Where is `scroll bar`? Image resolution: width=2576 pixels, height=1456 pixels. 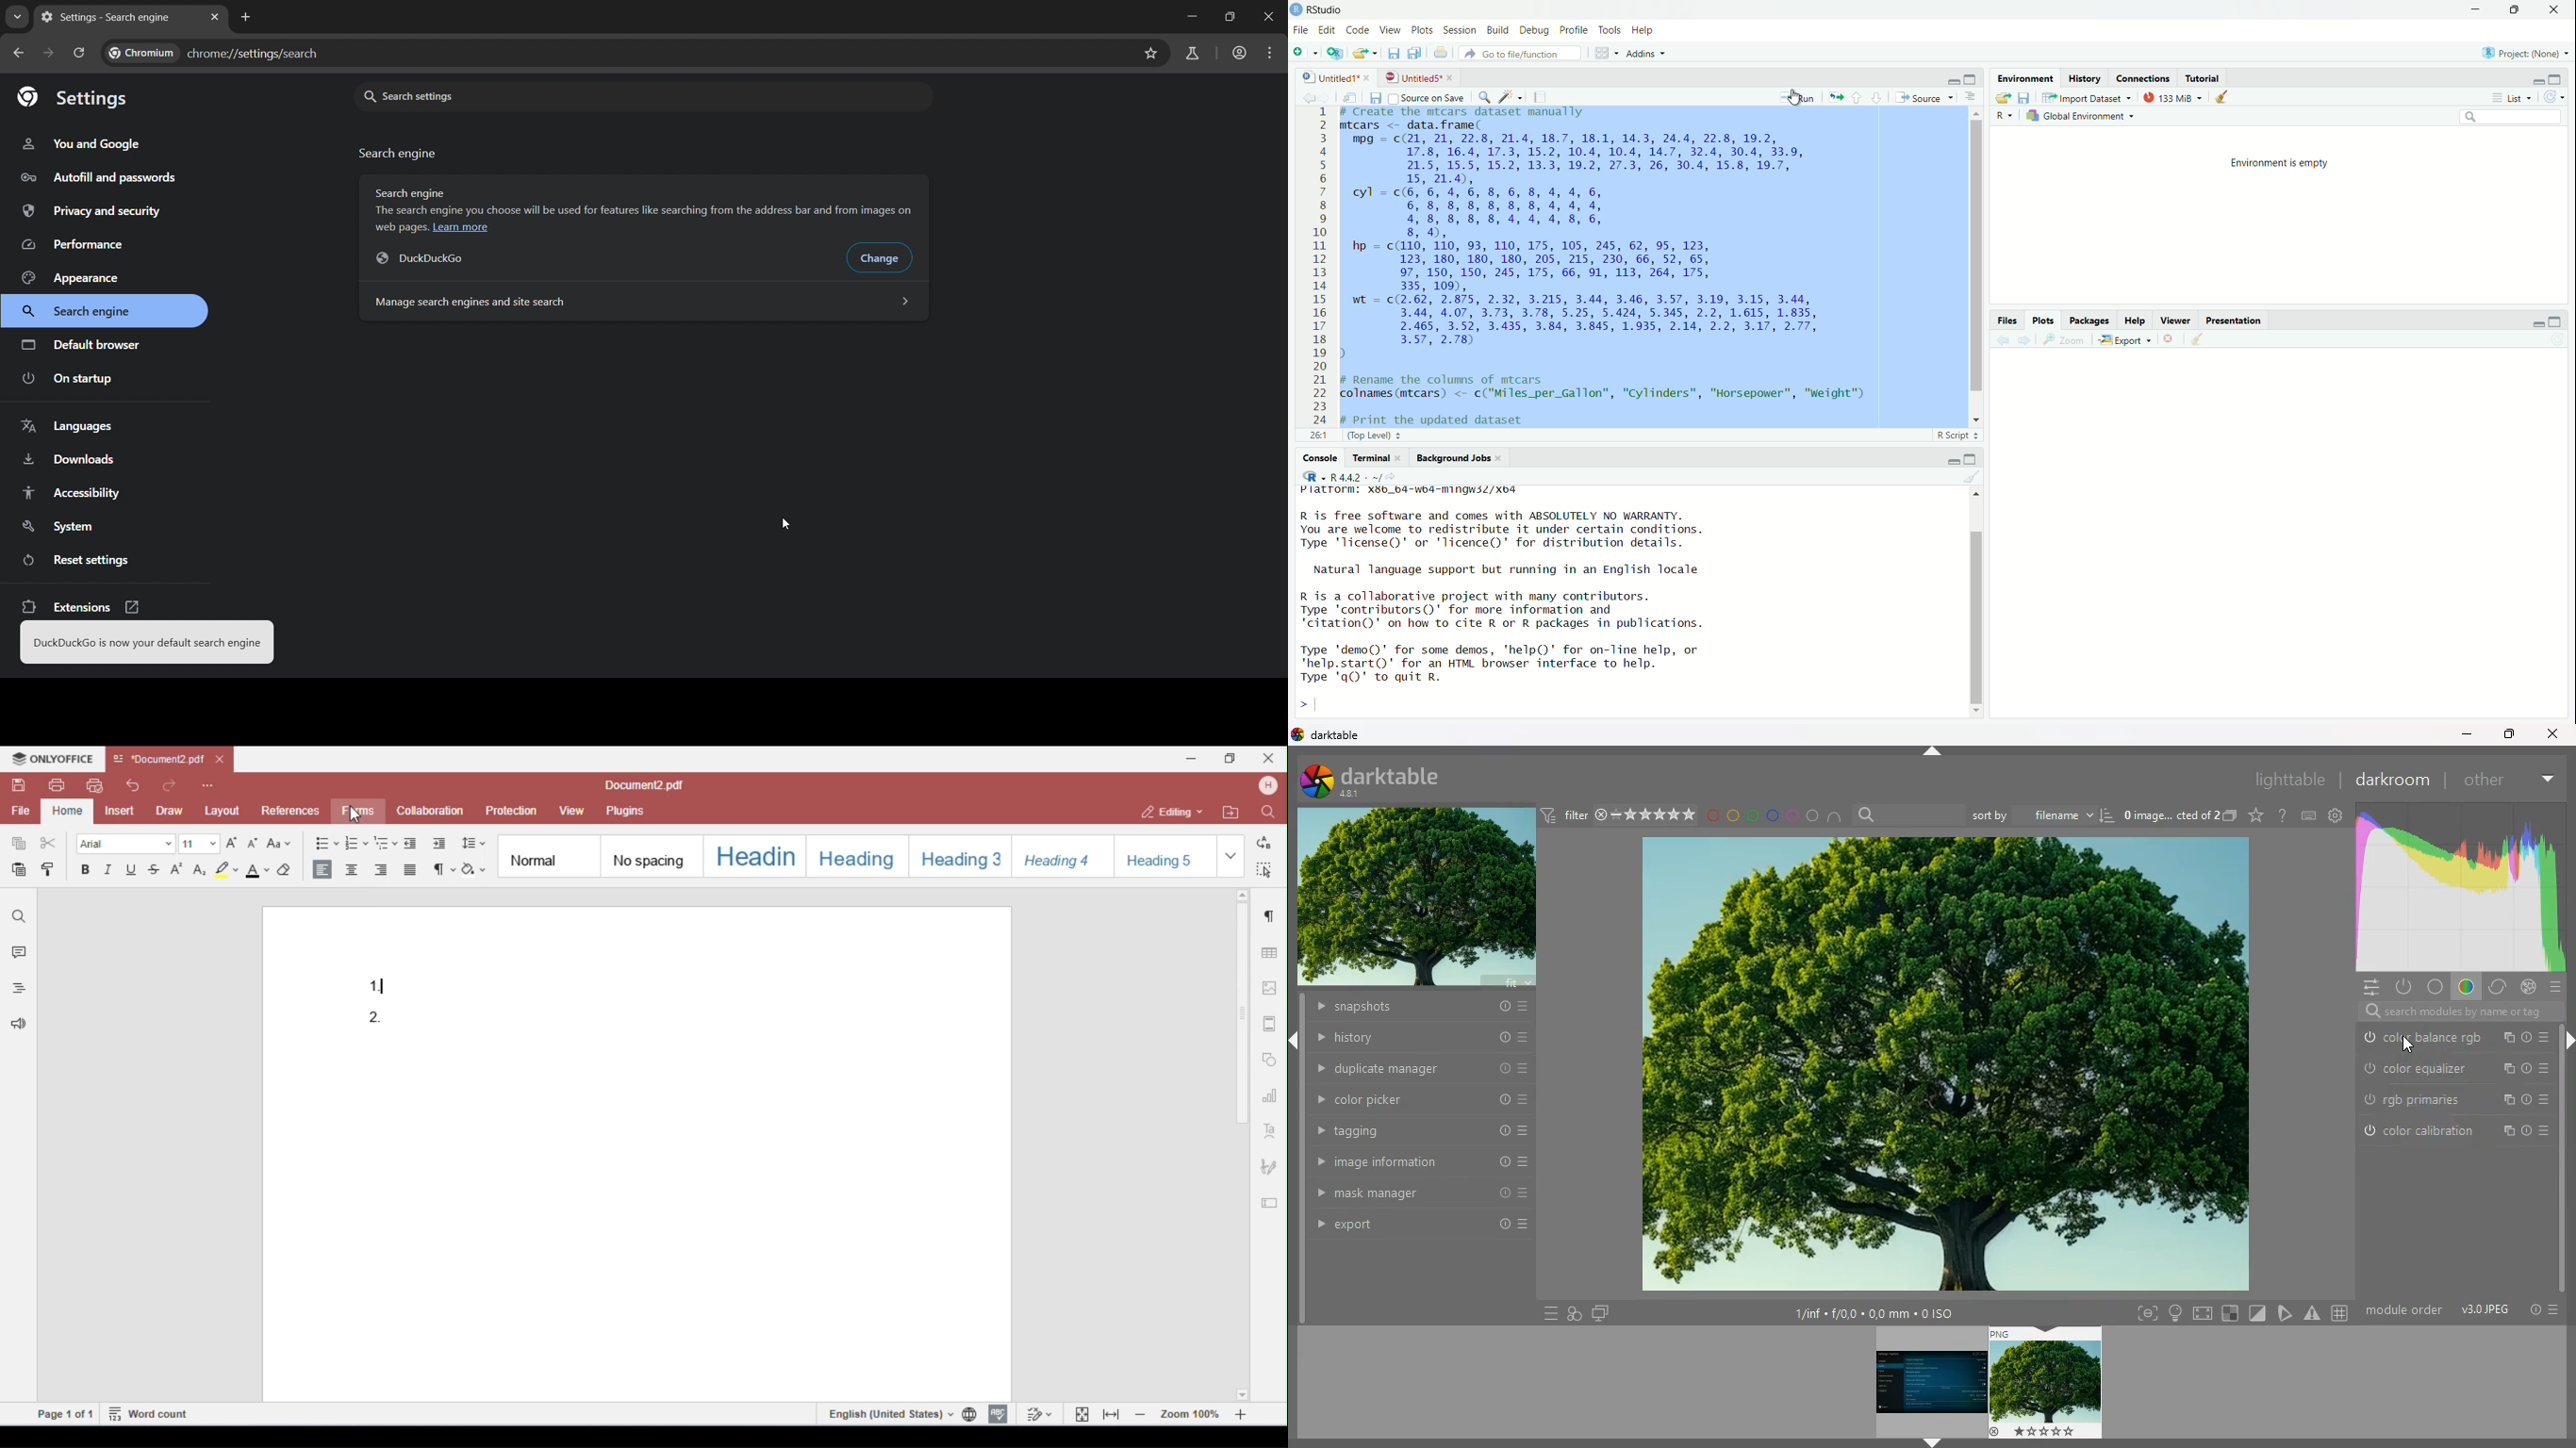
scroll bar is located at coordinates (1982, 605).